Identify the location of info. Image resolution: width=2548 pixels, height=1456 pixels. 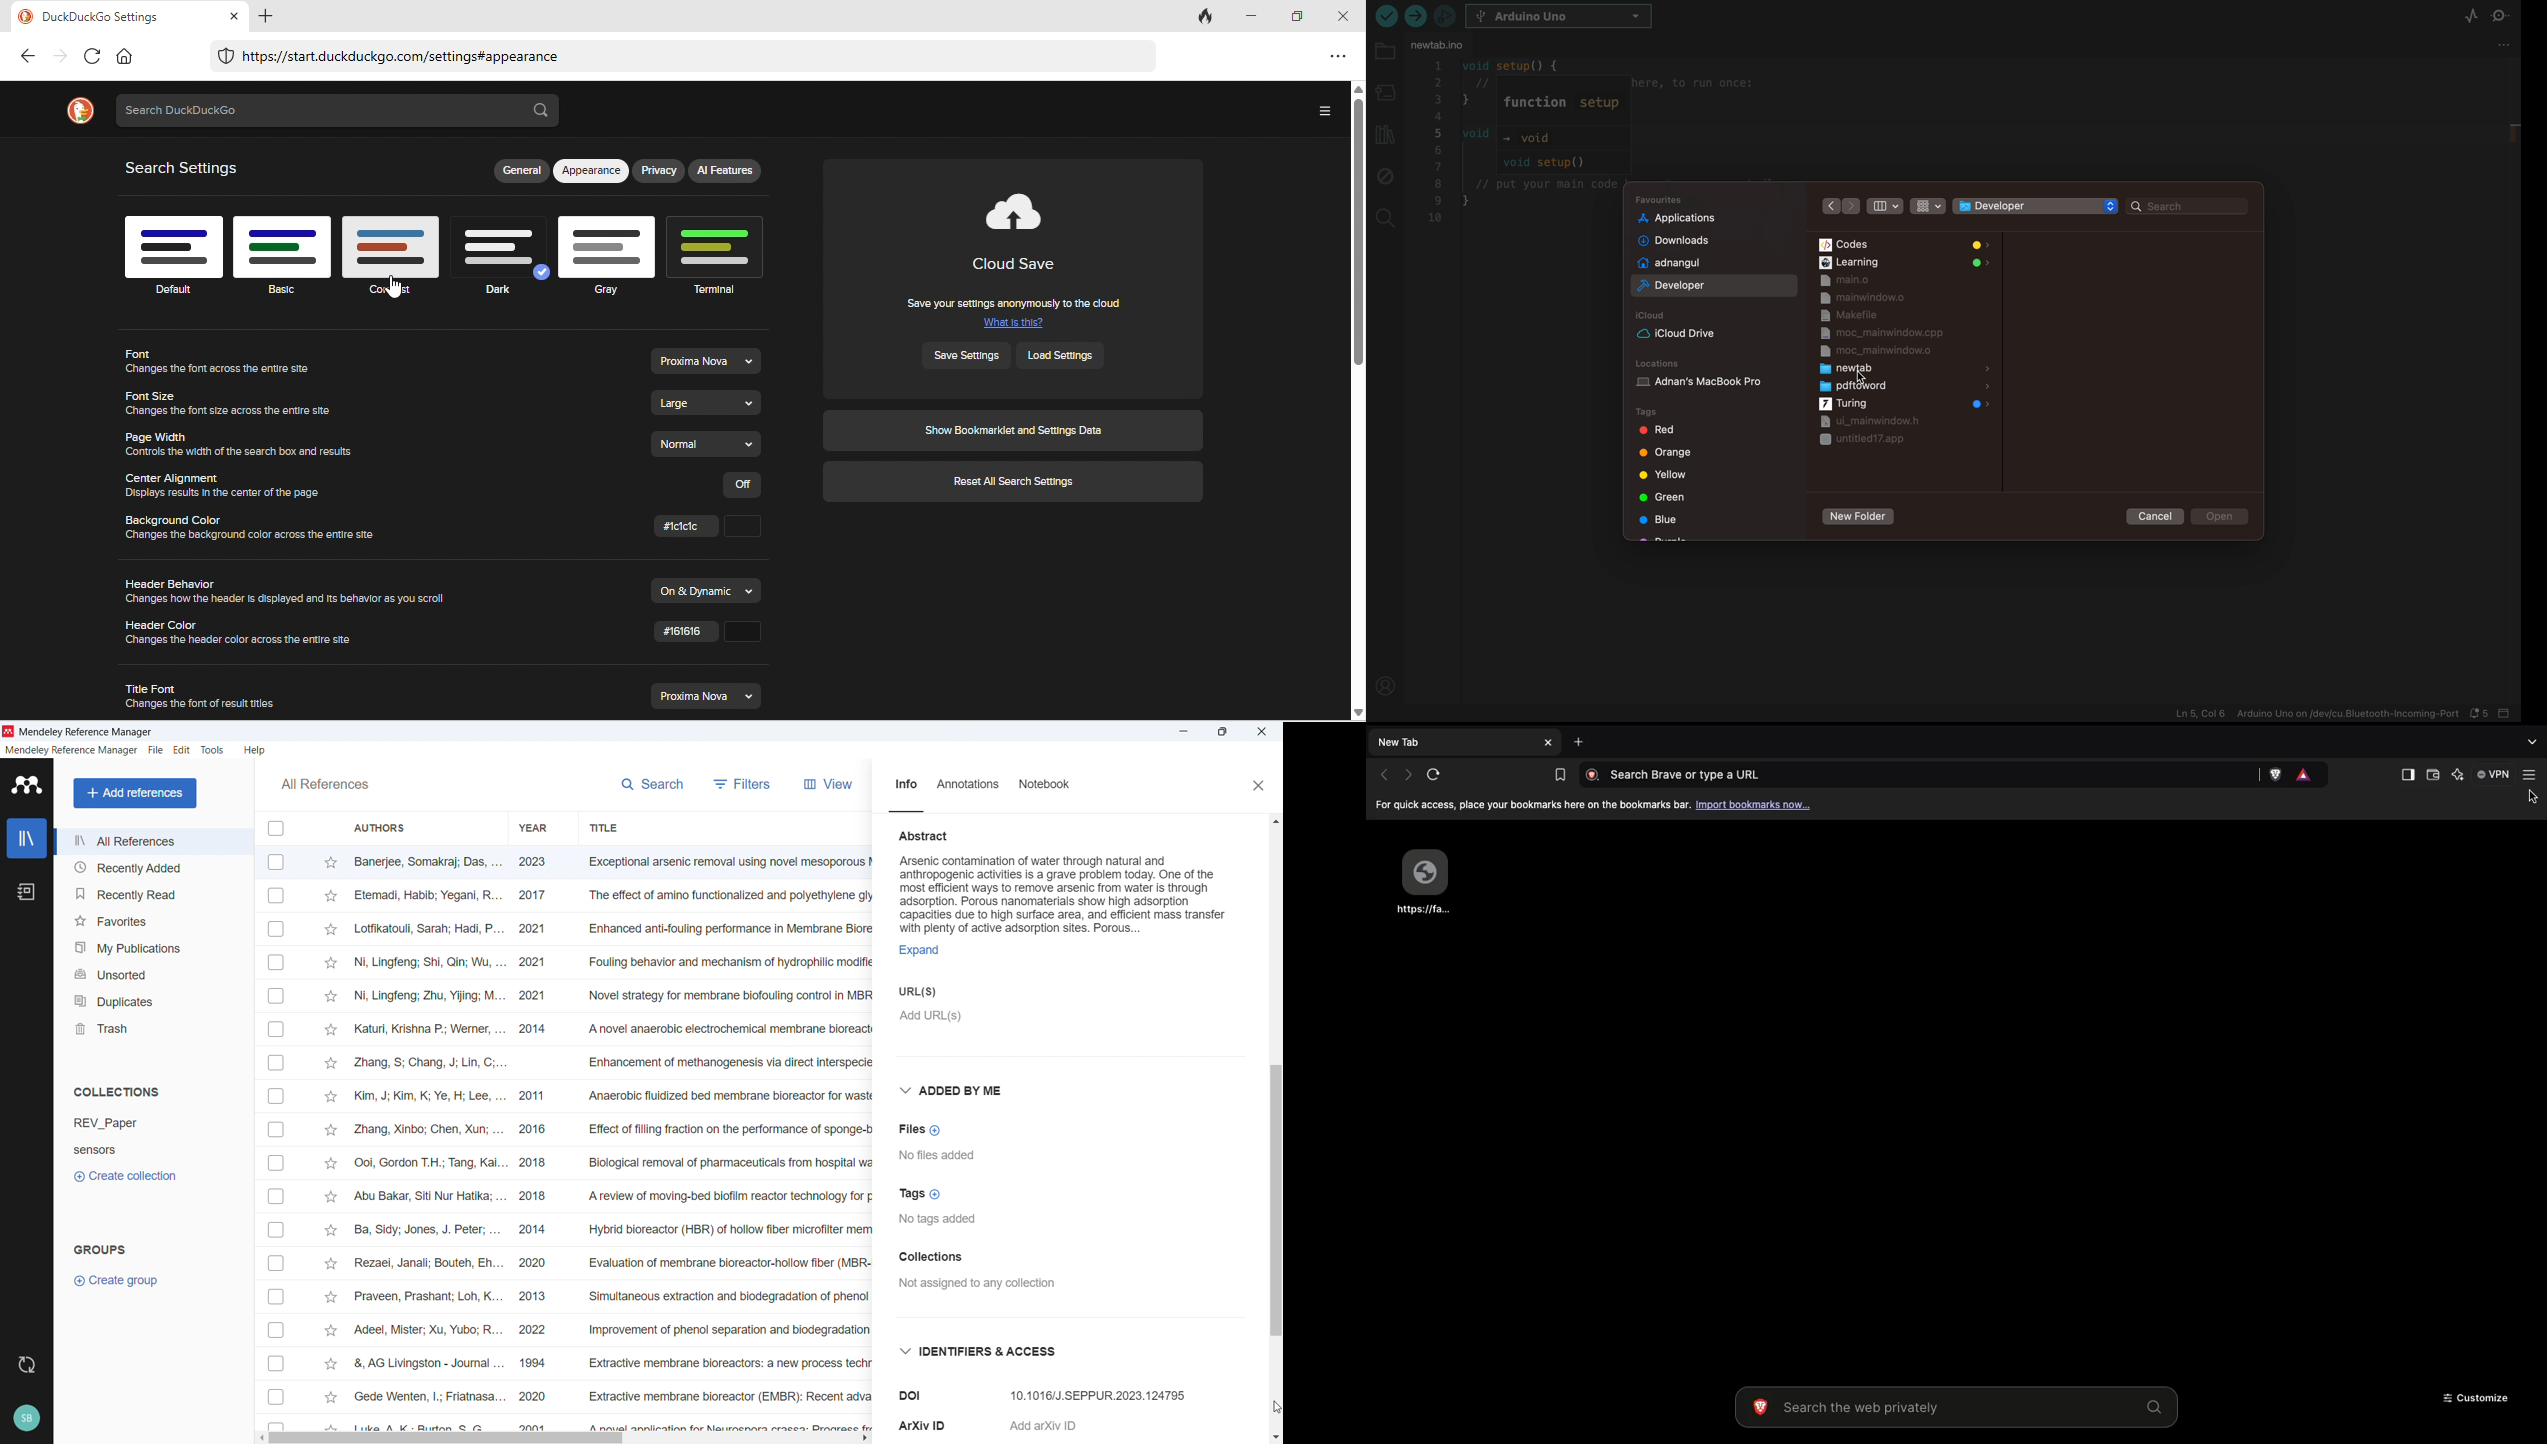
(903, 788).